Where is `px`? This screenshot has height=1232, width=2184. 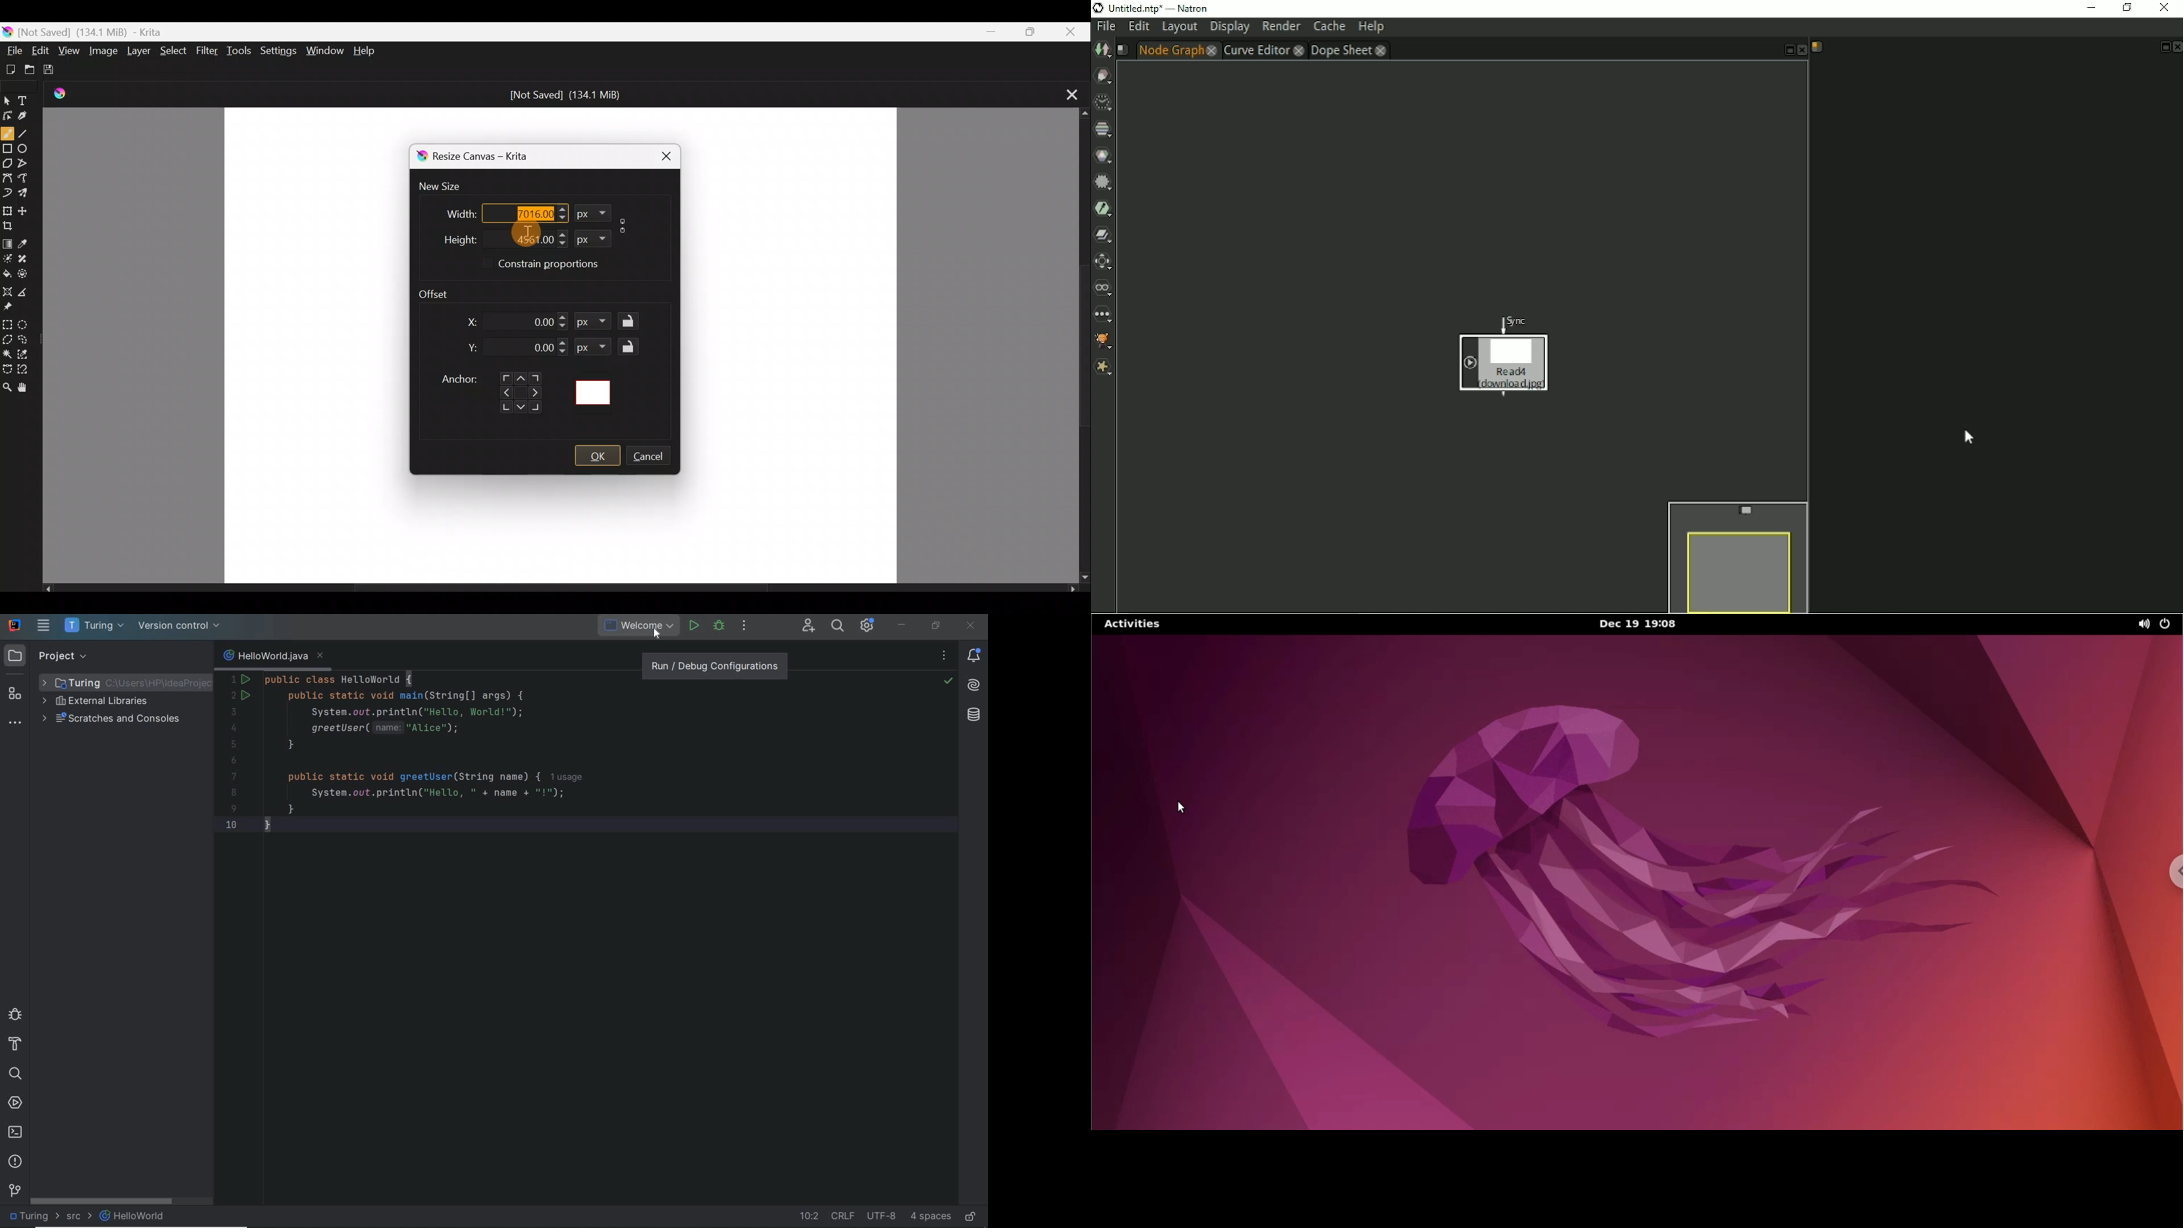 px is located at coordinates (594, 346).